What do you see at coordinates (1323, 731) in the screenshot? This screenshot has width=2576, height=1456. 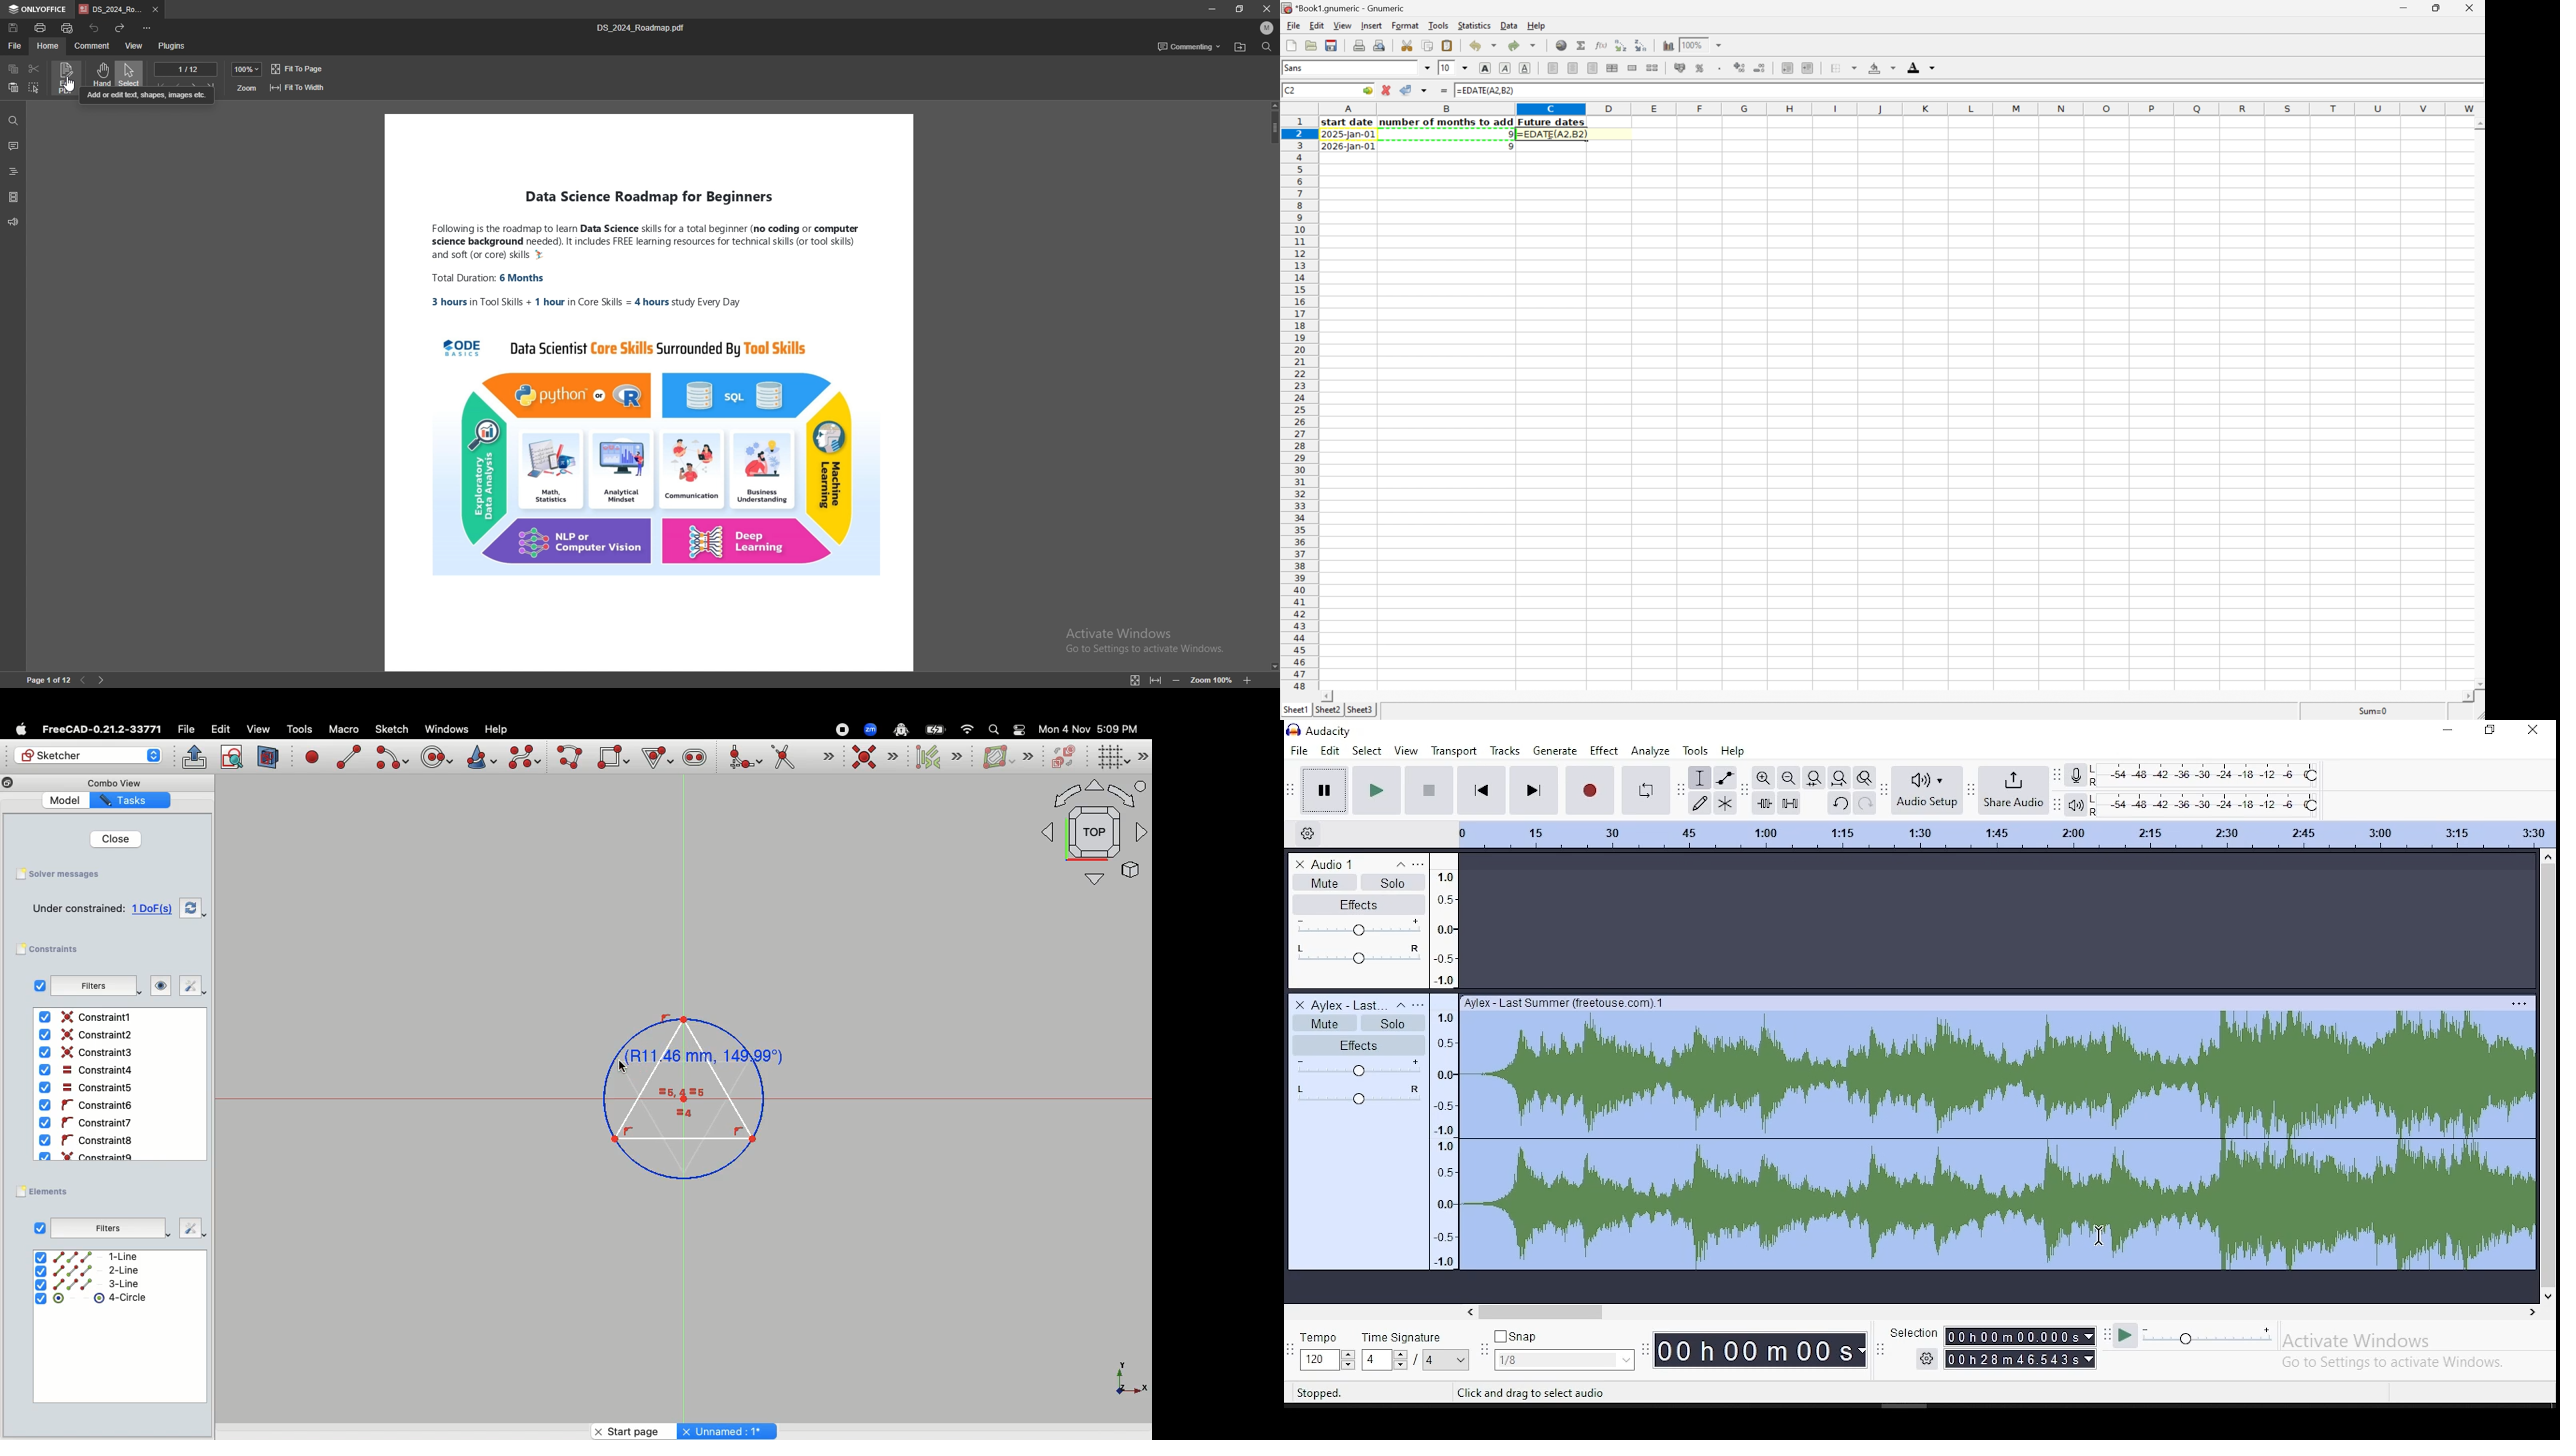 I see `icon` at bounding box center [1323, 731].